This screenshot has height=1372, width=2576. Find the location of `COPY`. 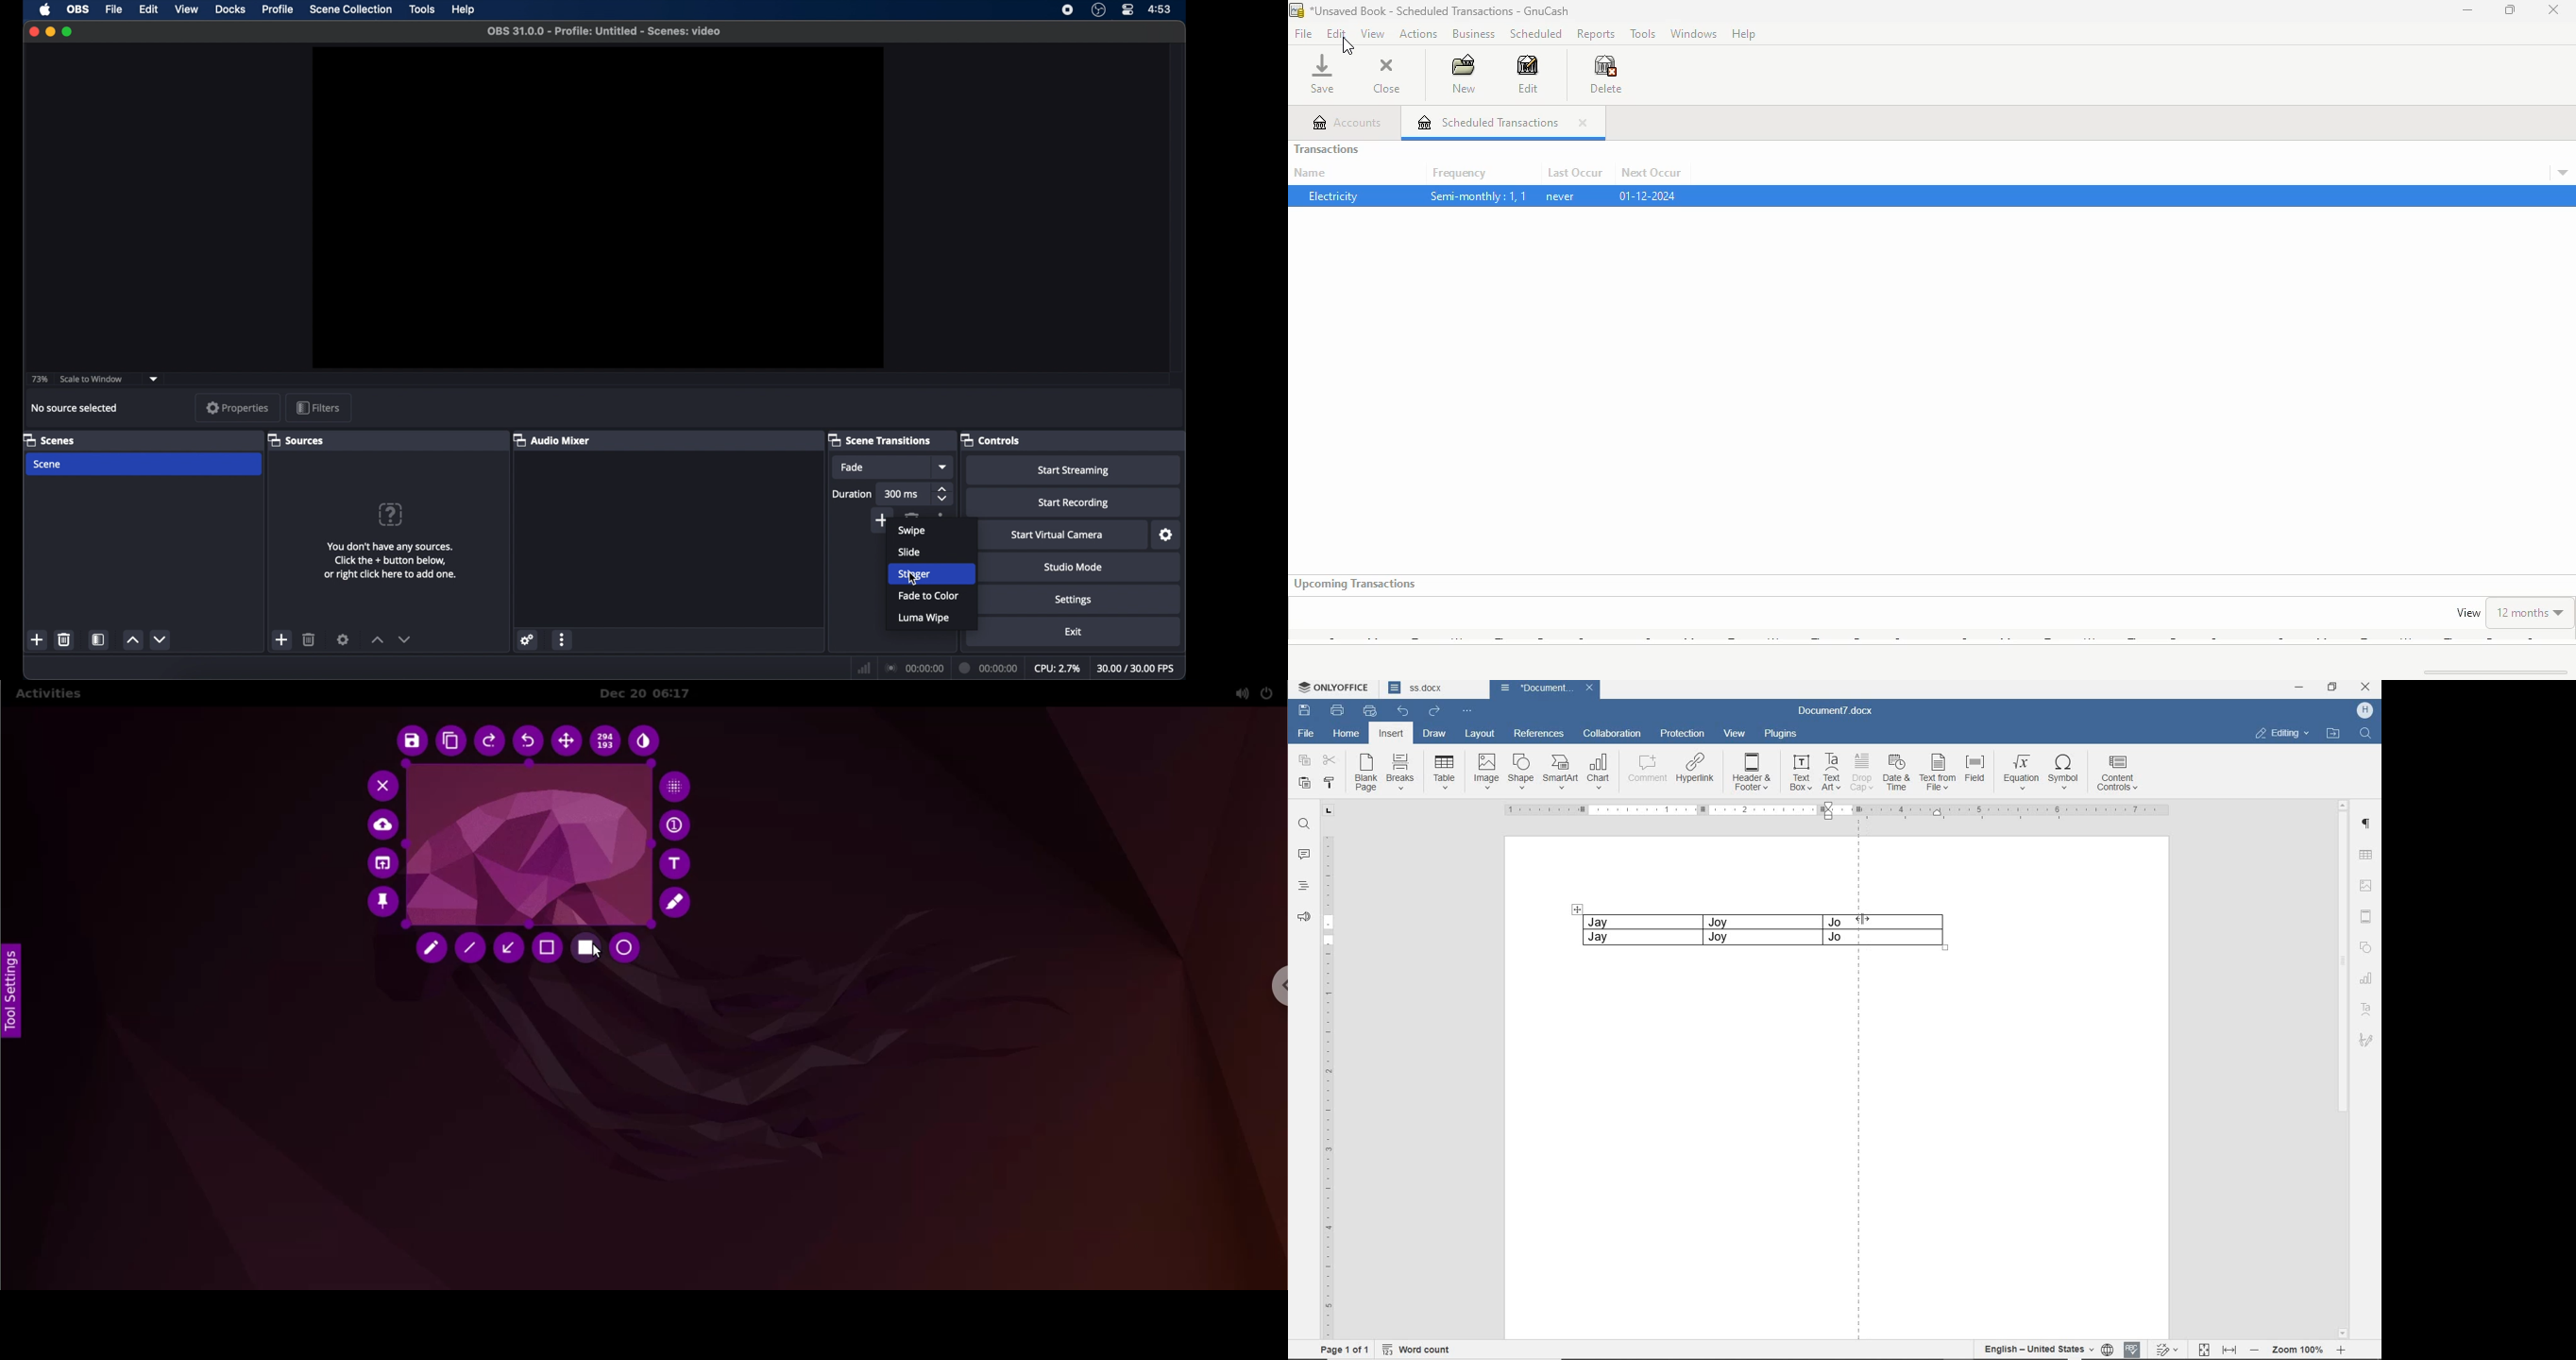

COPY is located at coordinates (1304, 761).